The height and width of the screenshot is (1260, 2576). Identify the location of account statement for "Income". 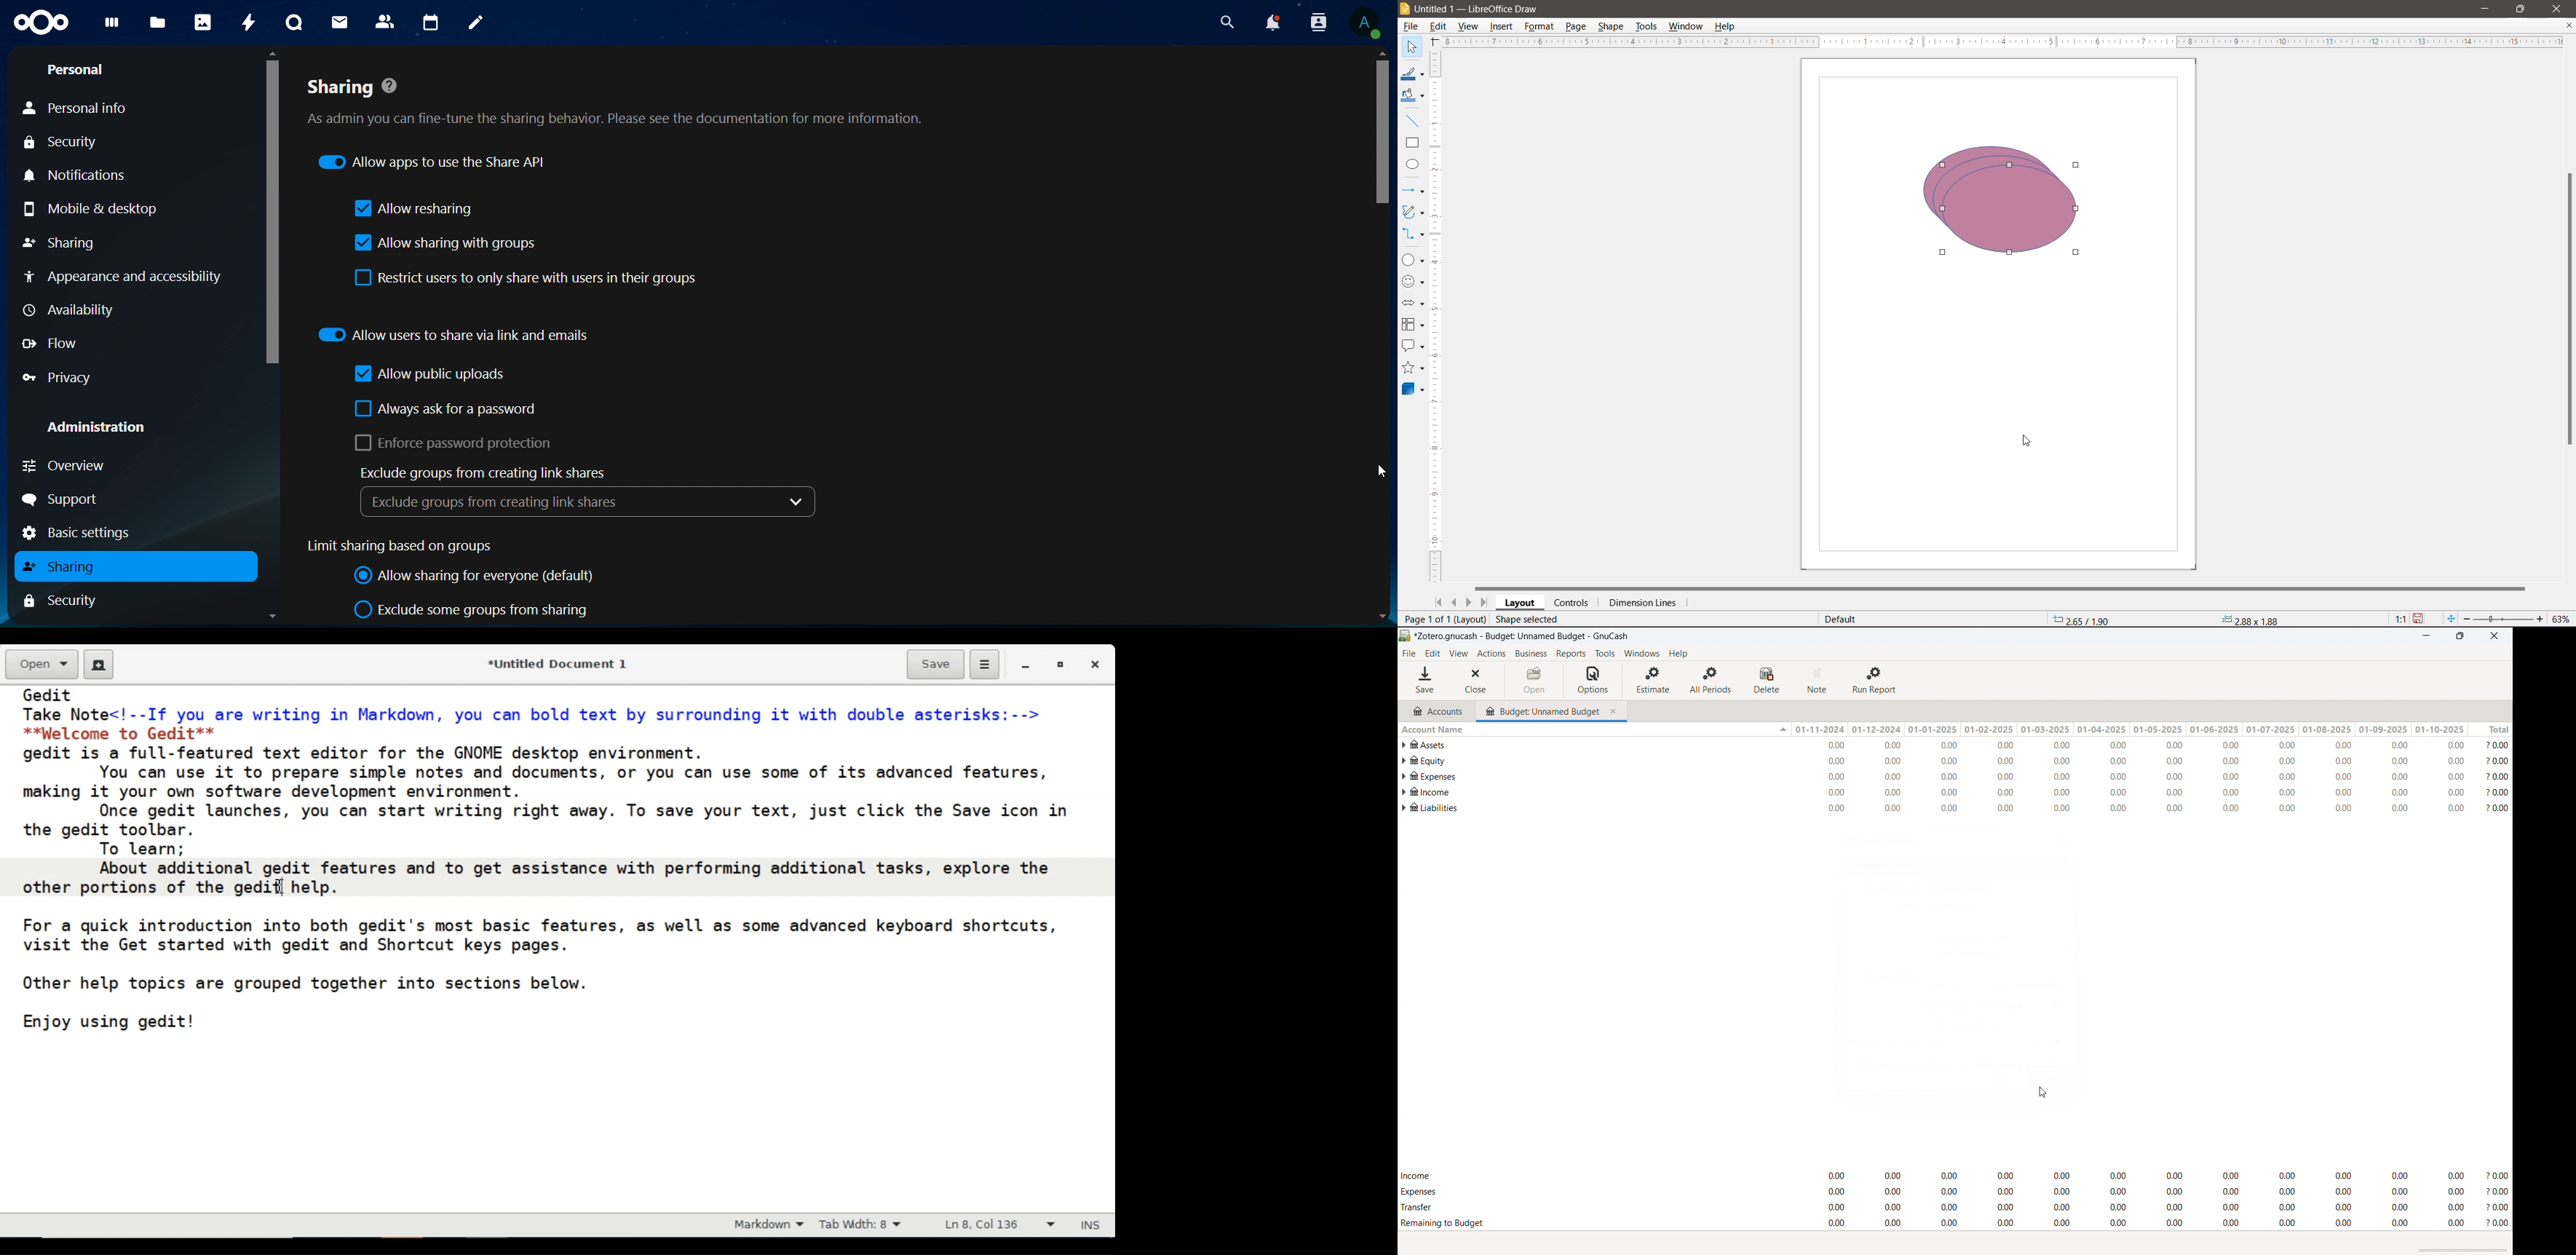
(1963, 791).